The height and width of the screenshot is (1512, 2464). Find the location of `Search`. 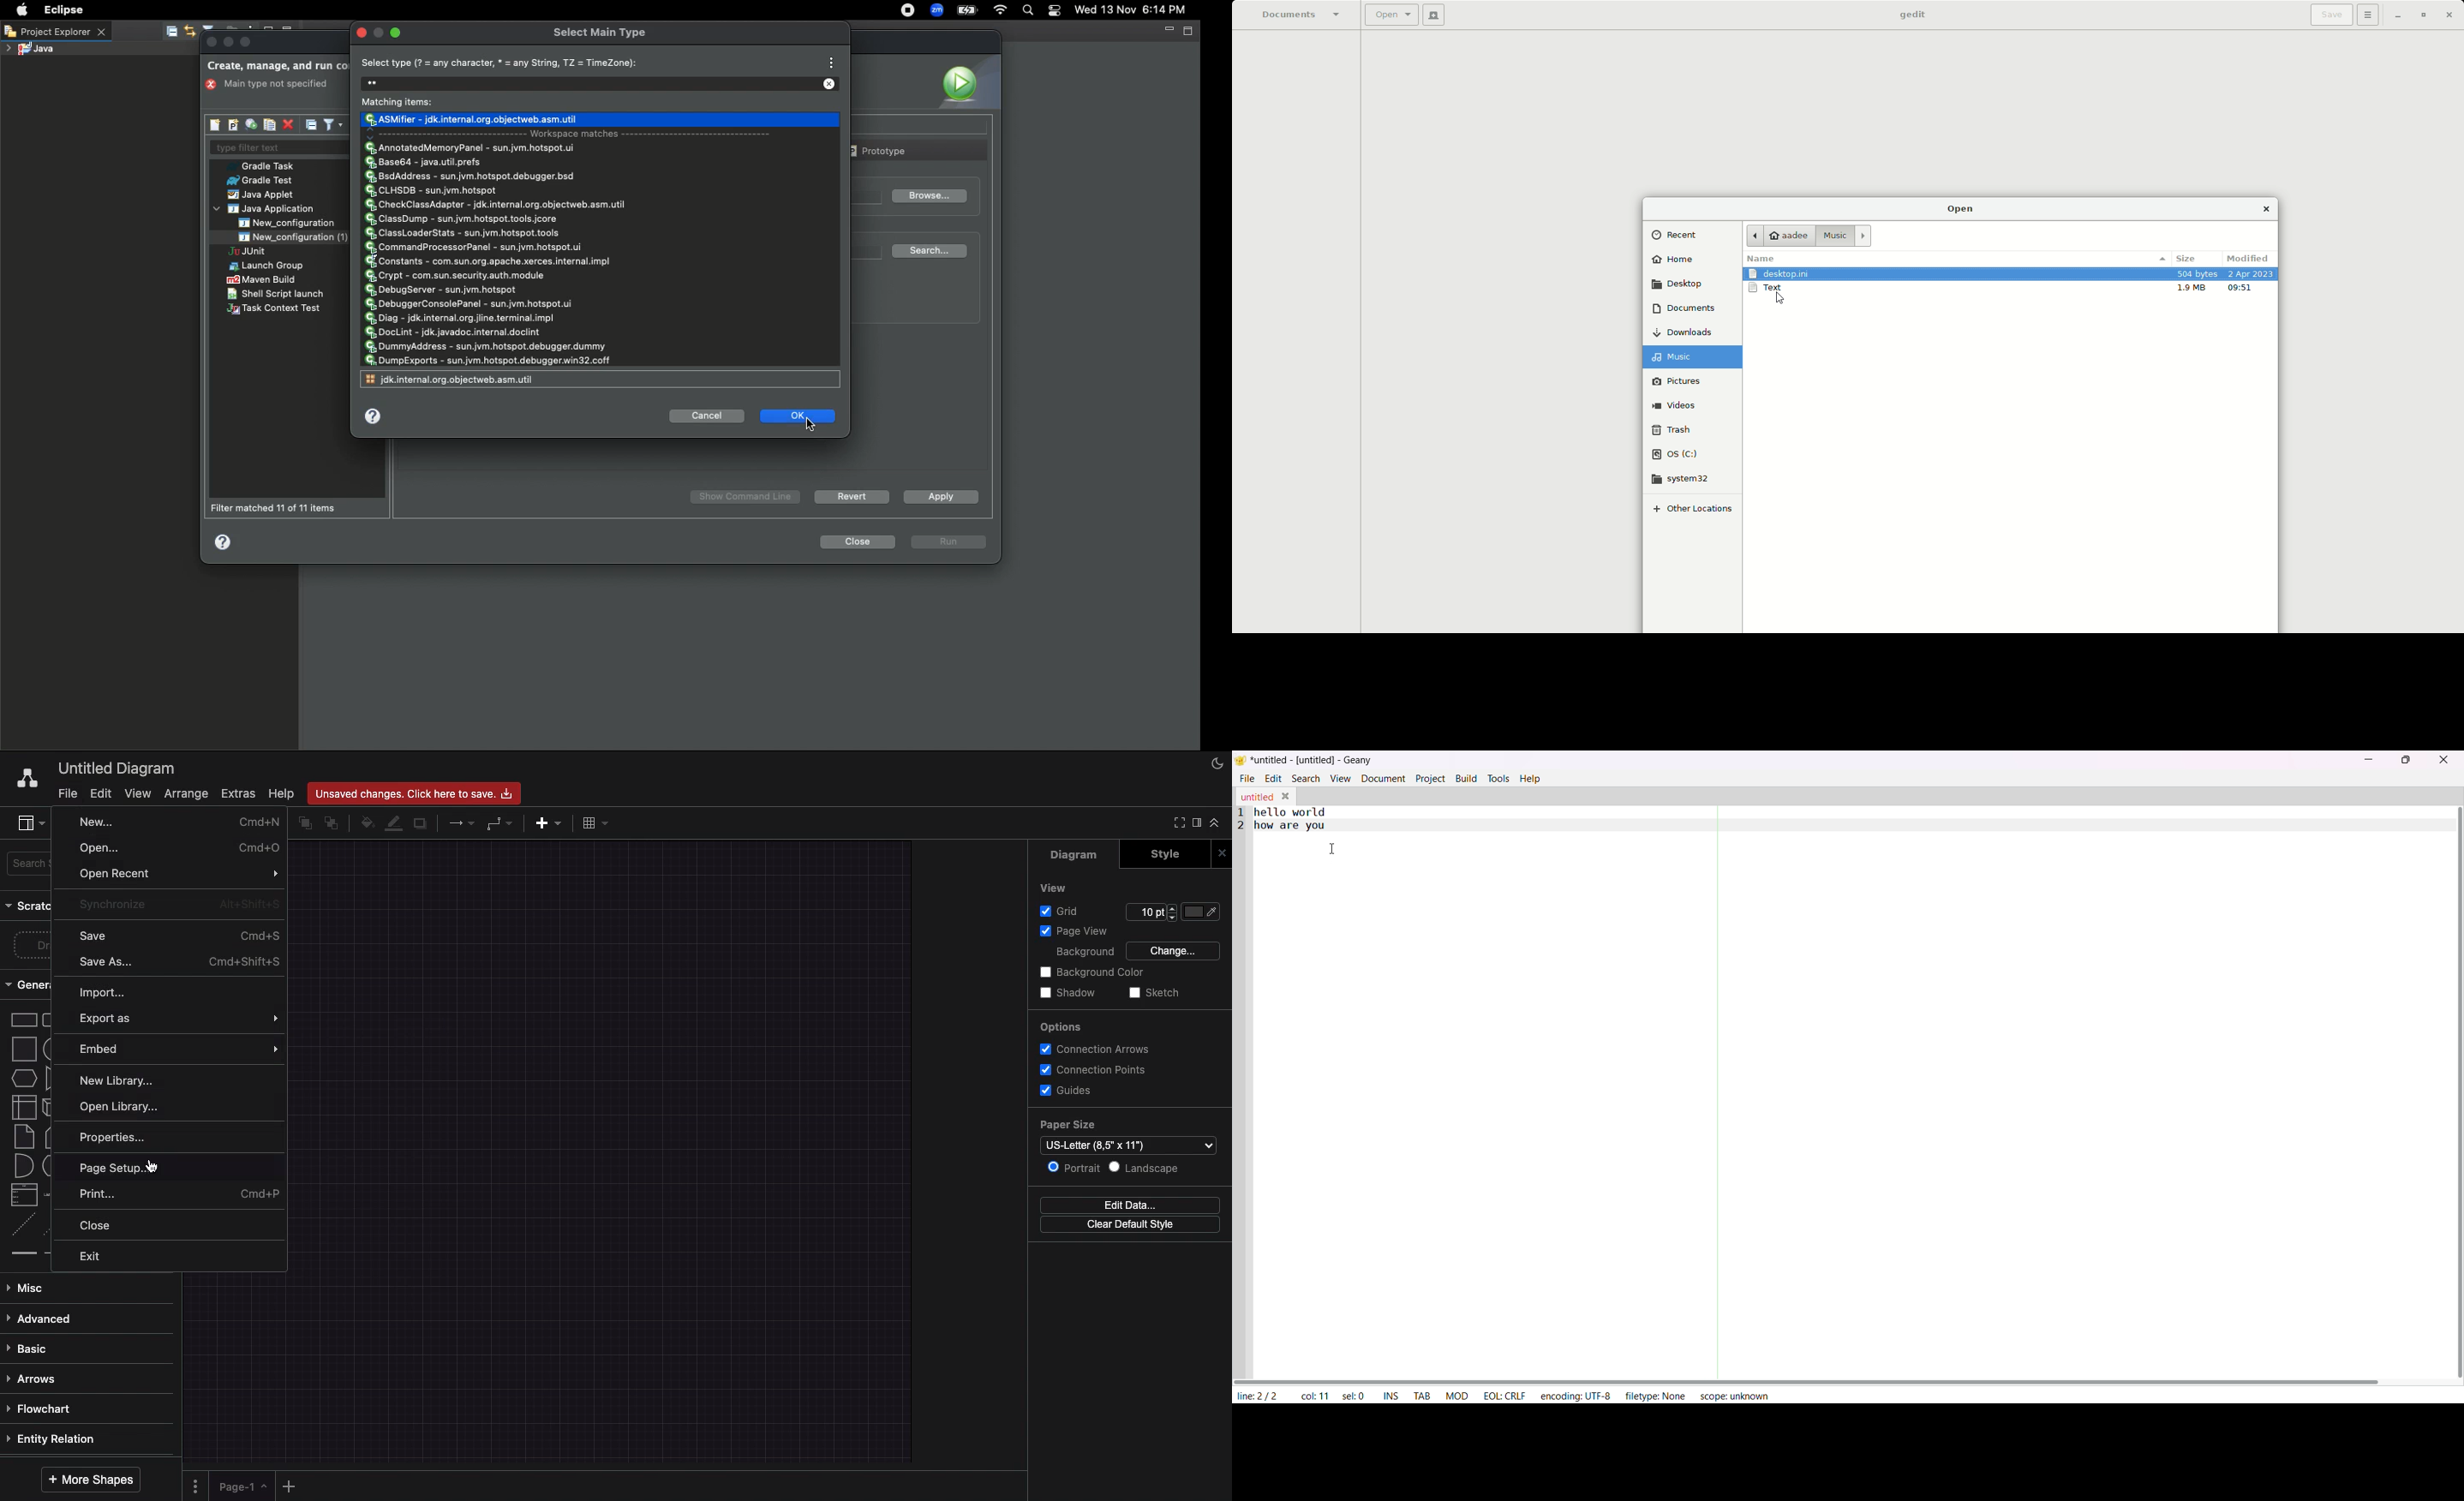

Search is located at coordinates (603, 85).